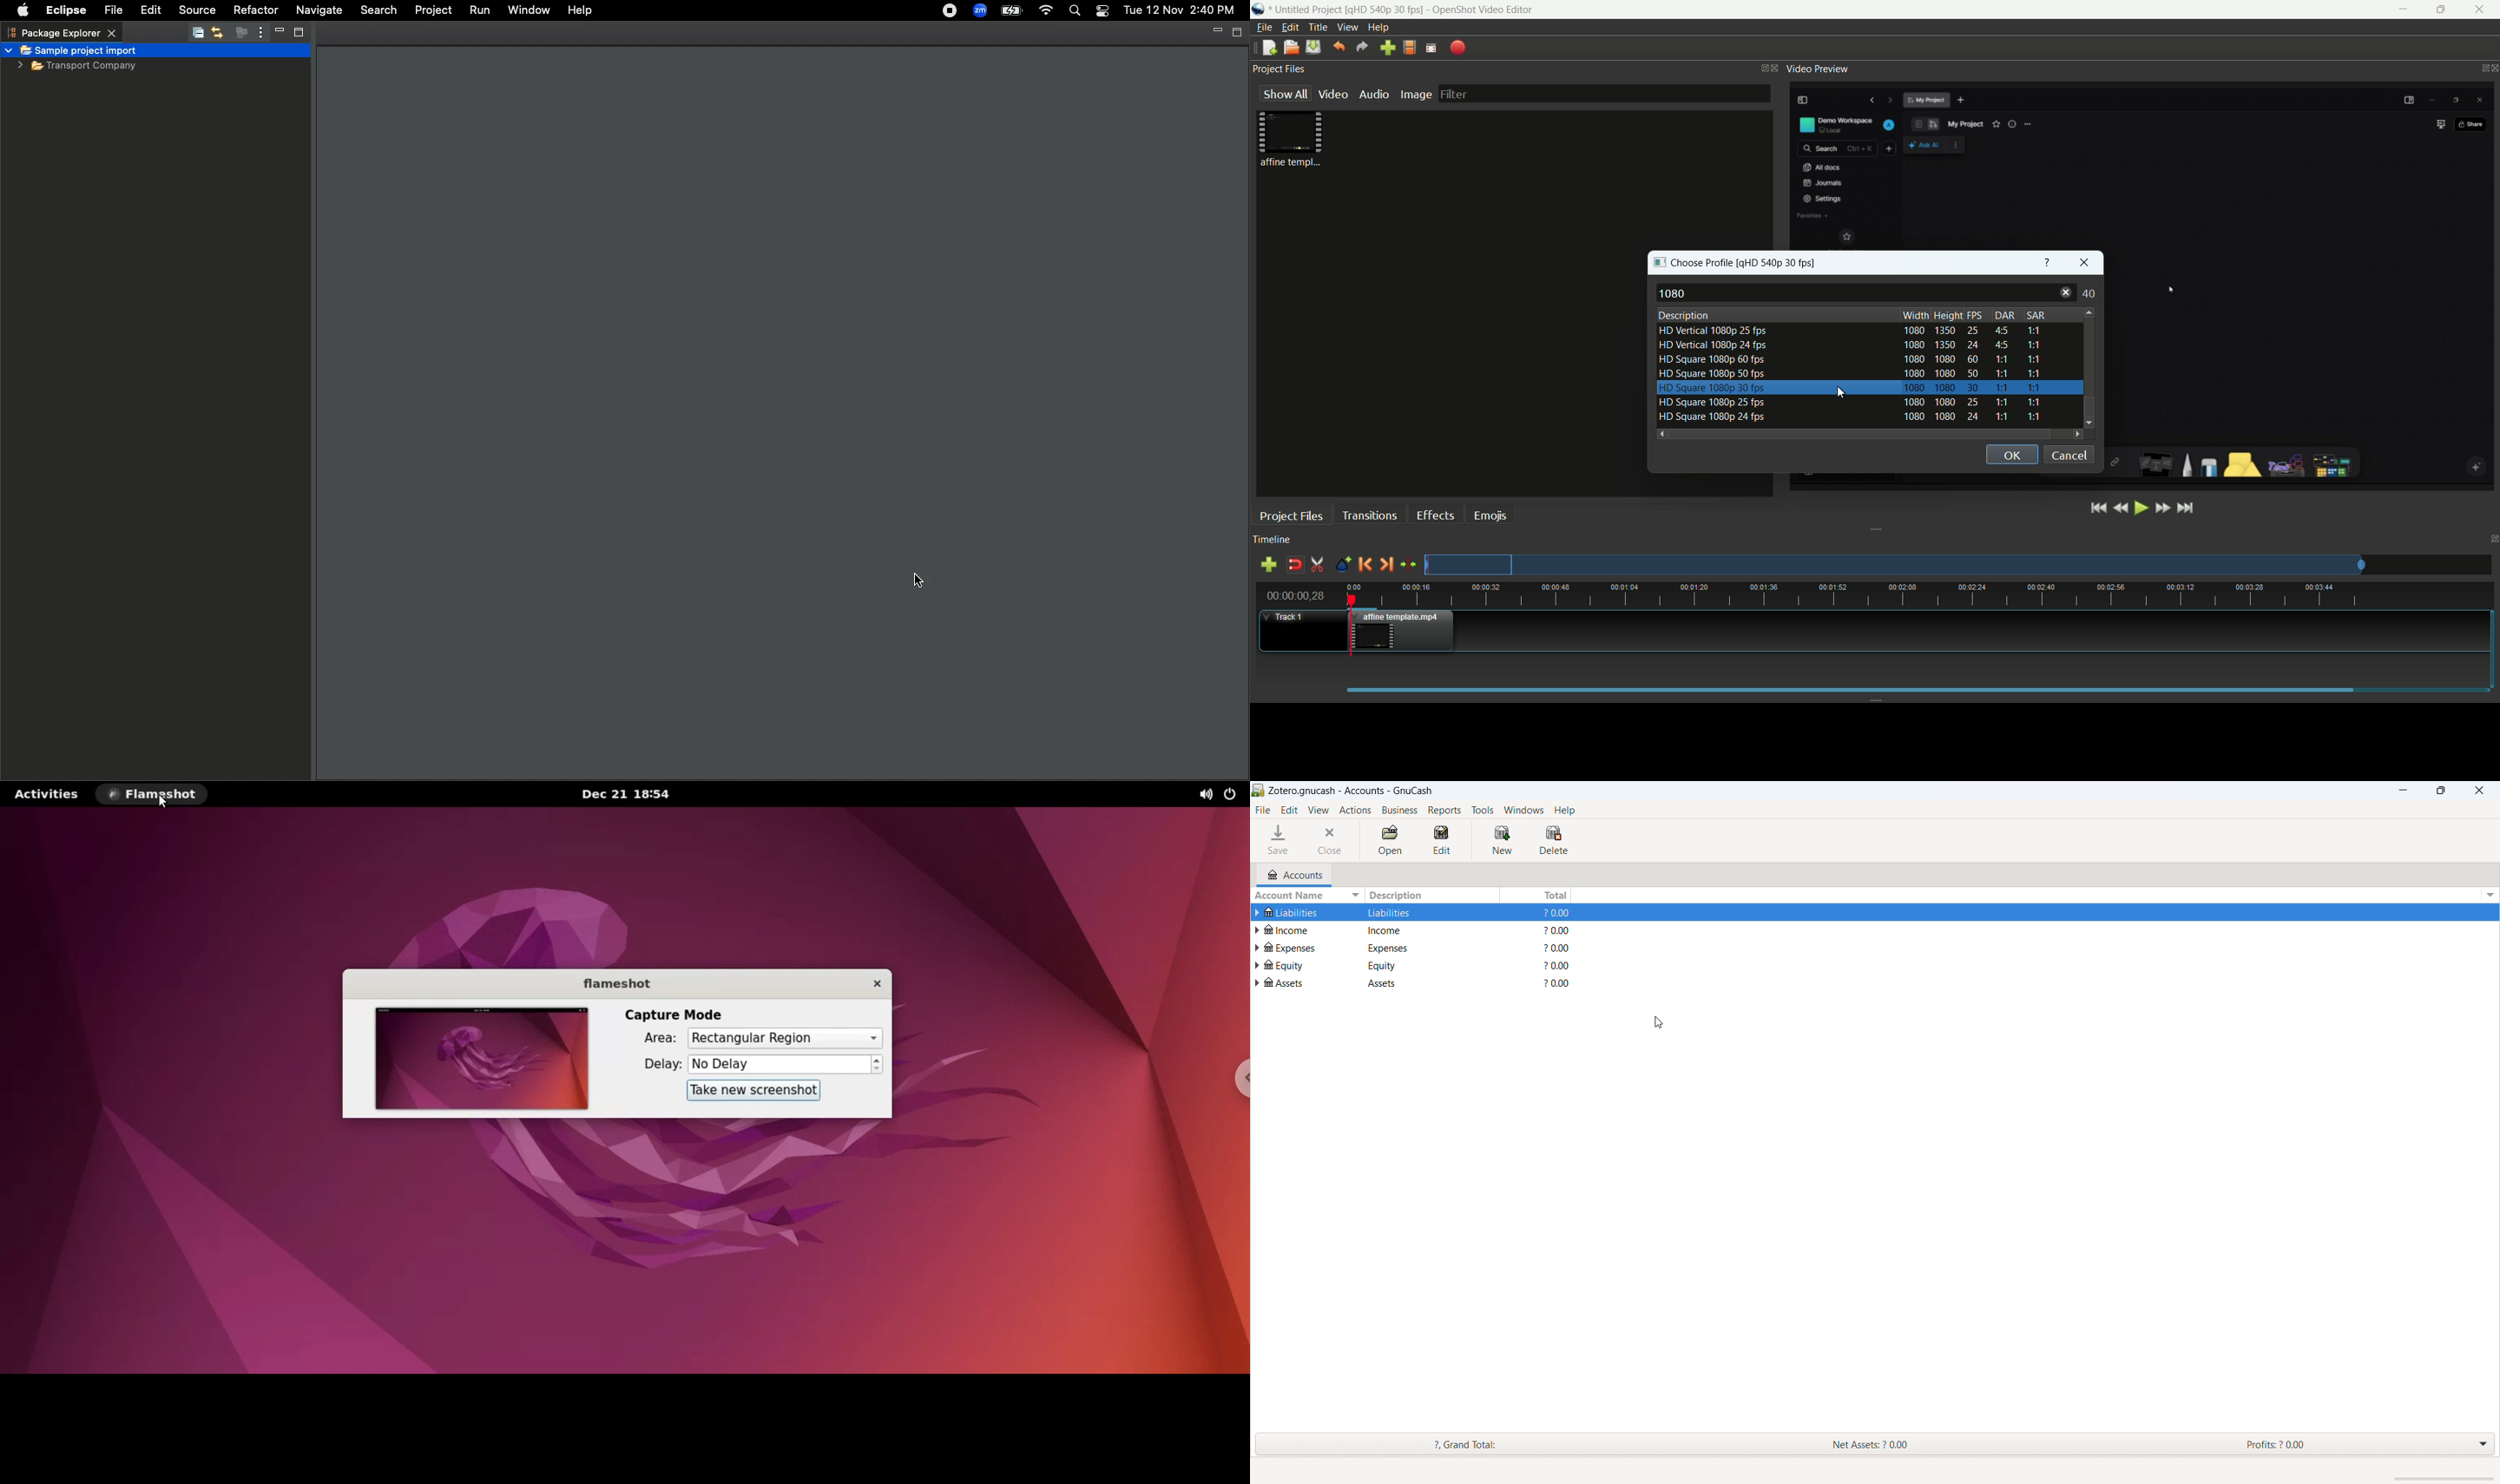 This screenshot has height=1484, width=2520. I want to click on close, so click(872, 984).